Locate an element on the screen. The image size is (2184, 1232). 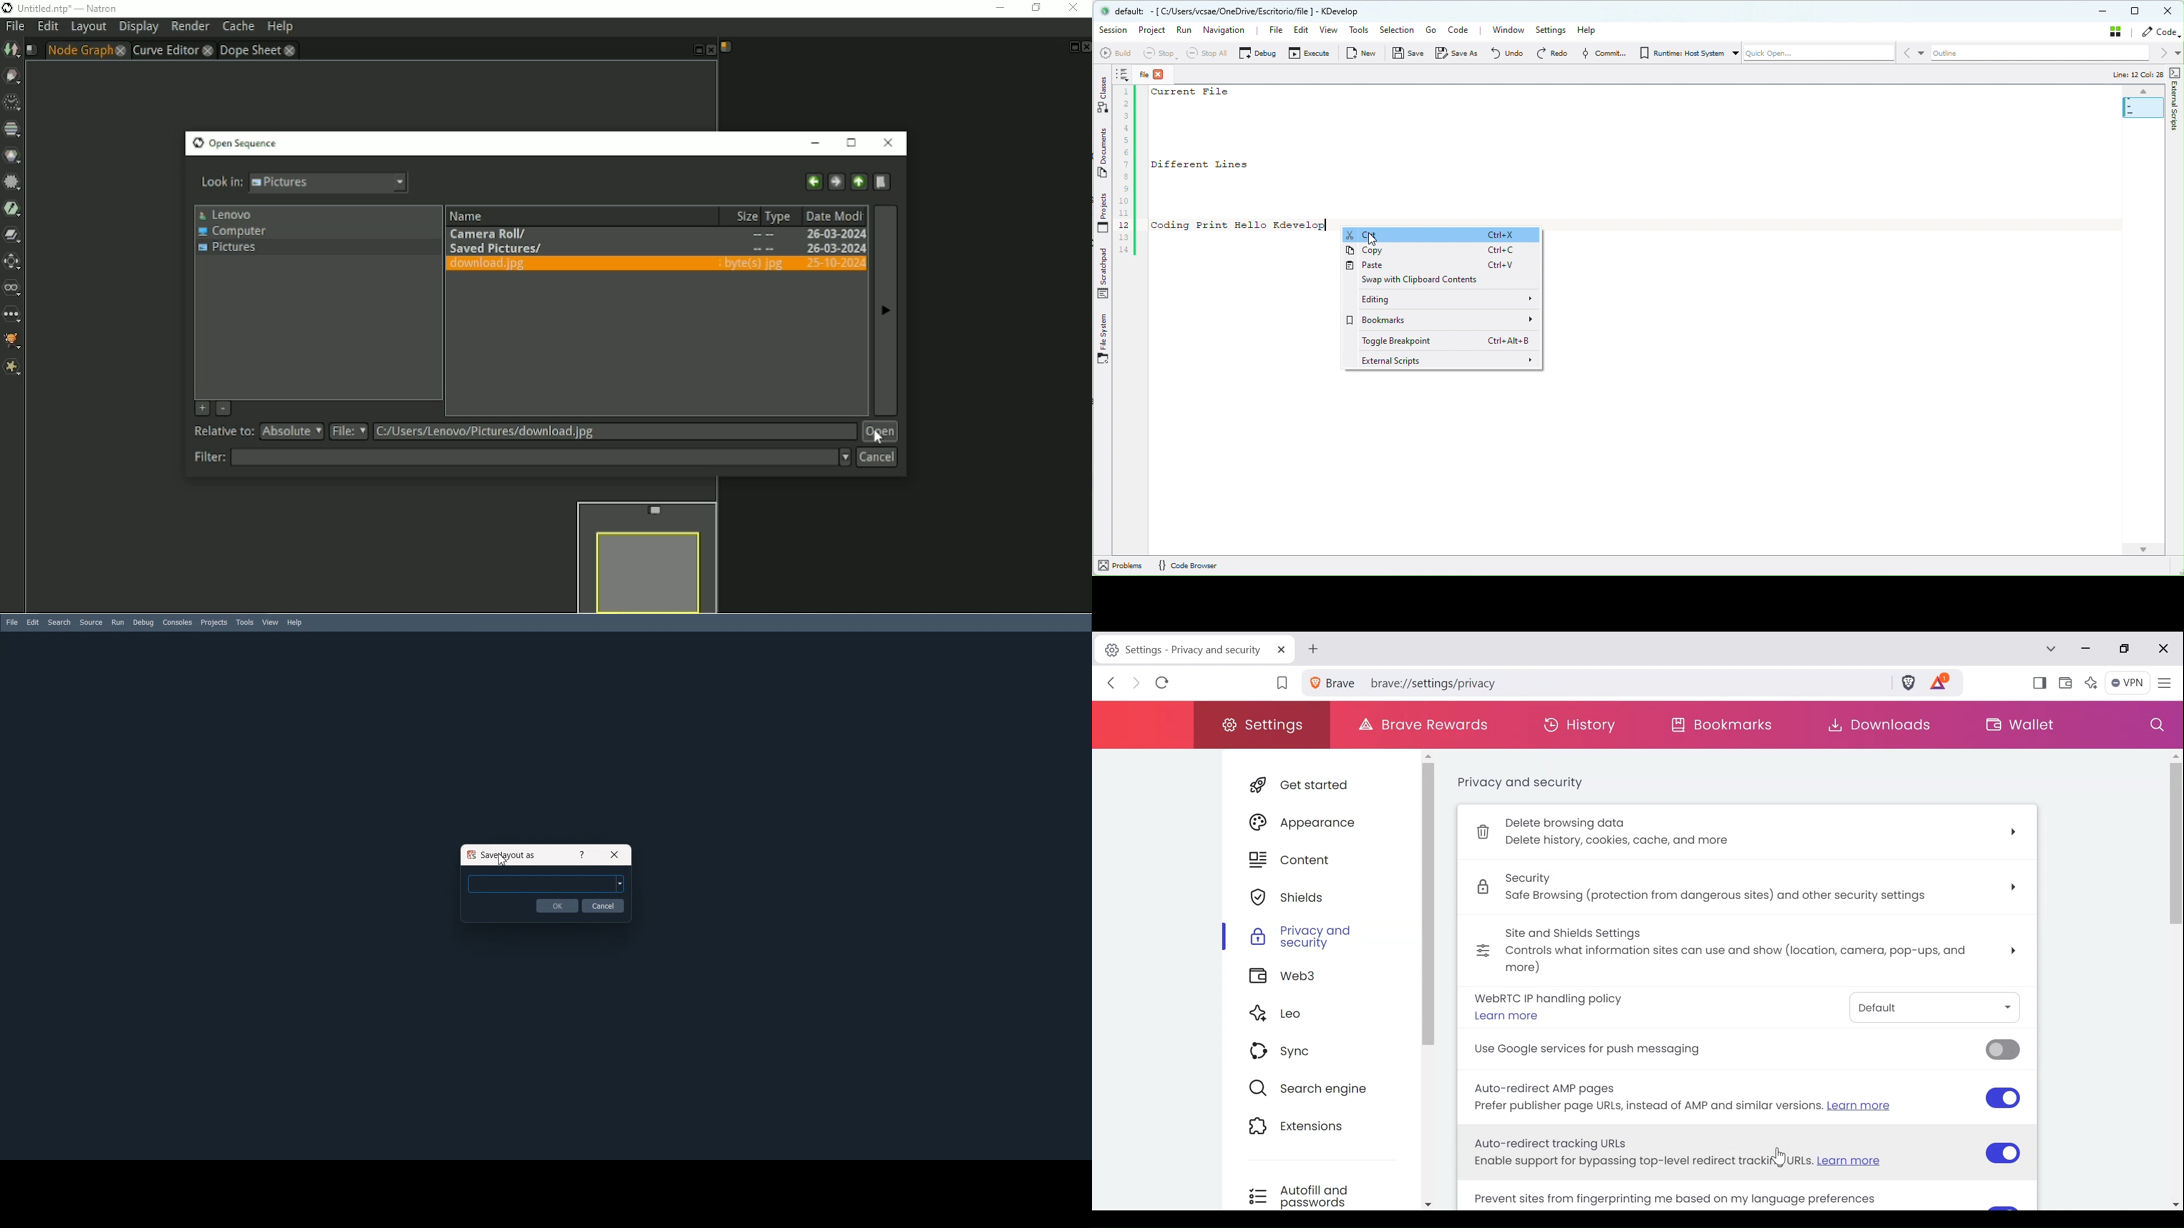
VPN is located at coordinates (2128, 683).